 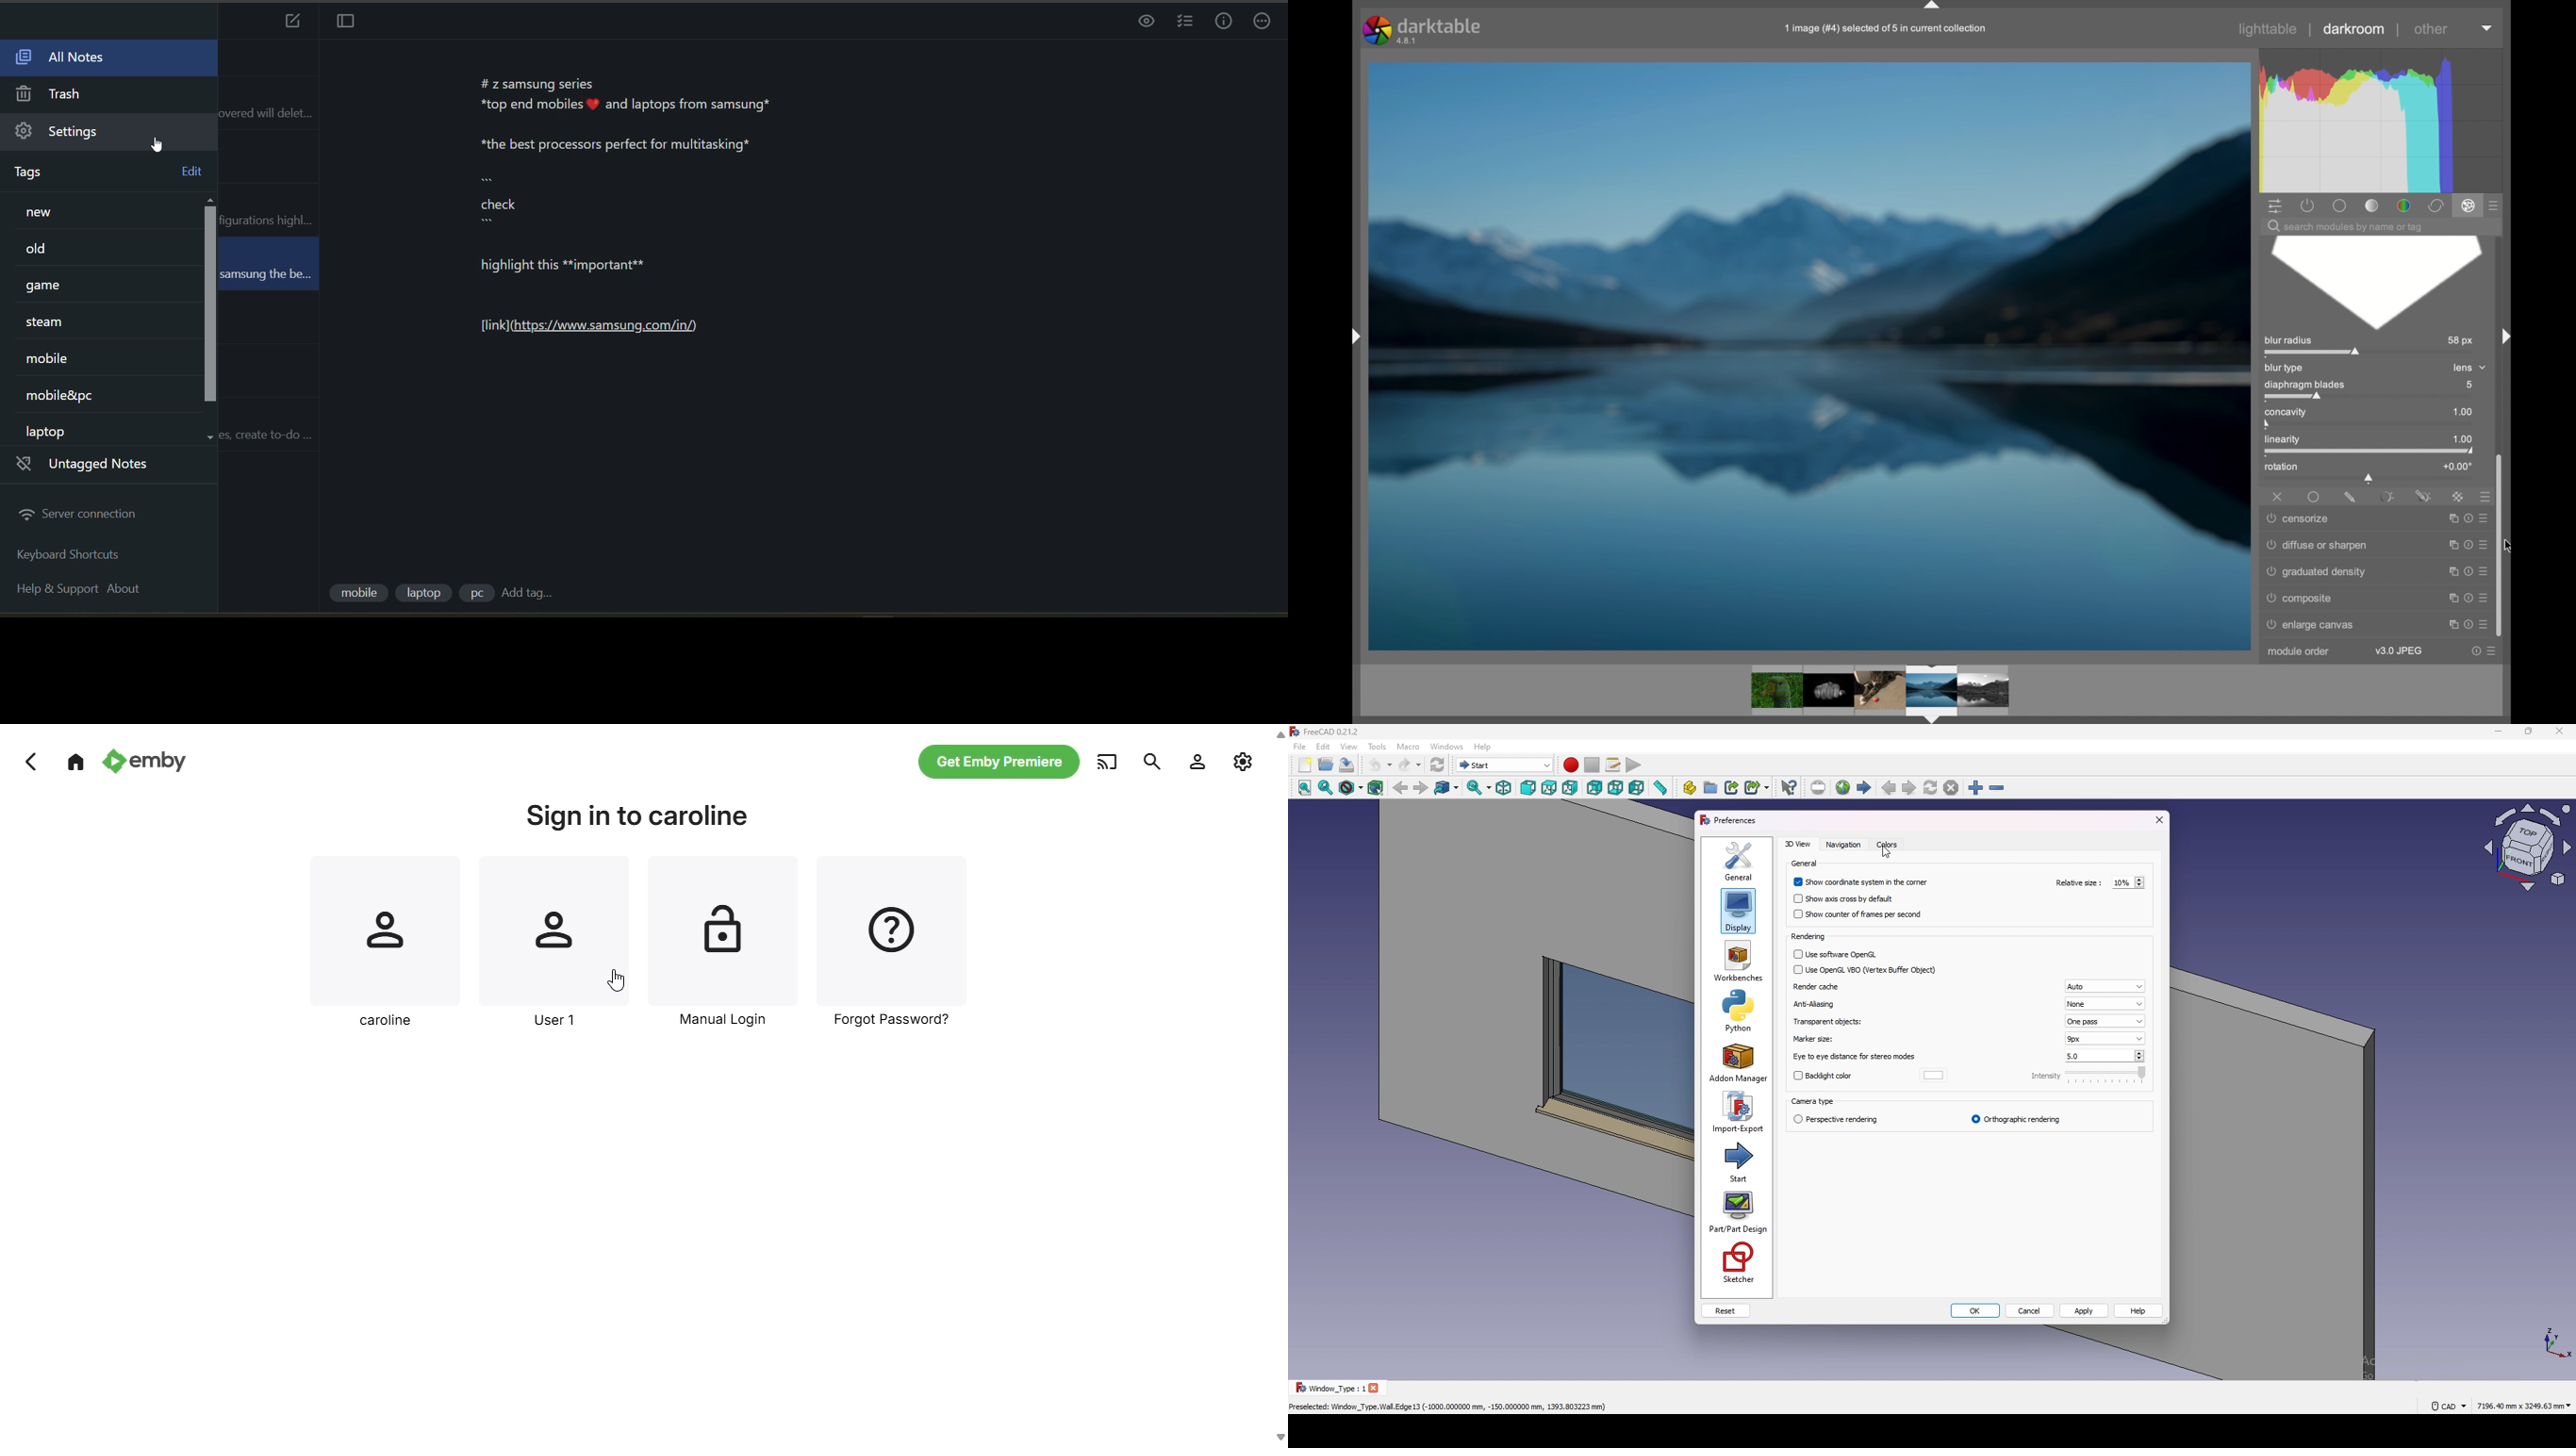 What do you see at coordinates (2350, 497) in the screenshot?
I see `drawnamsk` at bounding box center [2350, 497].